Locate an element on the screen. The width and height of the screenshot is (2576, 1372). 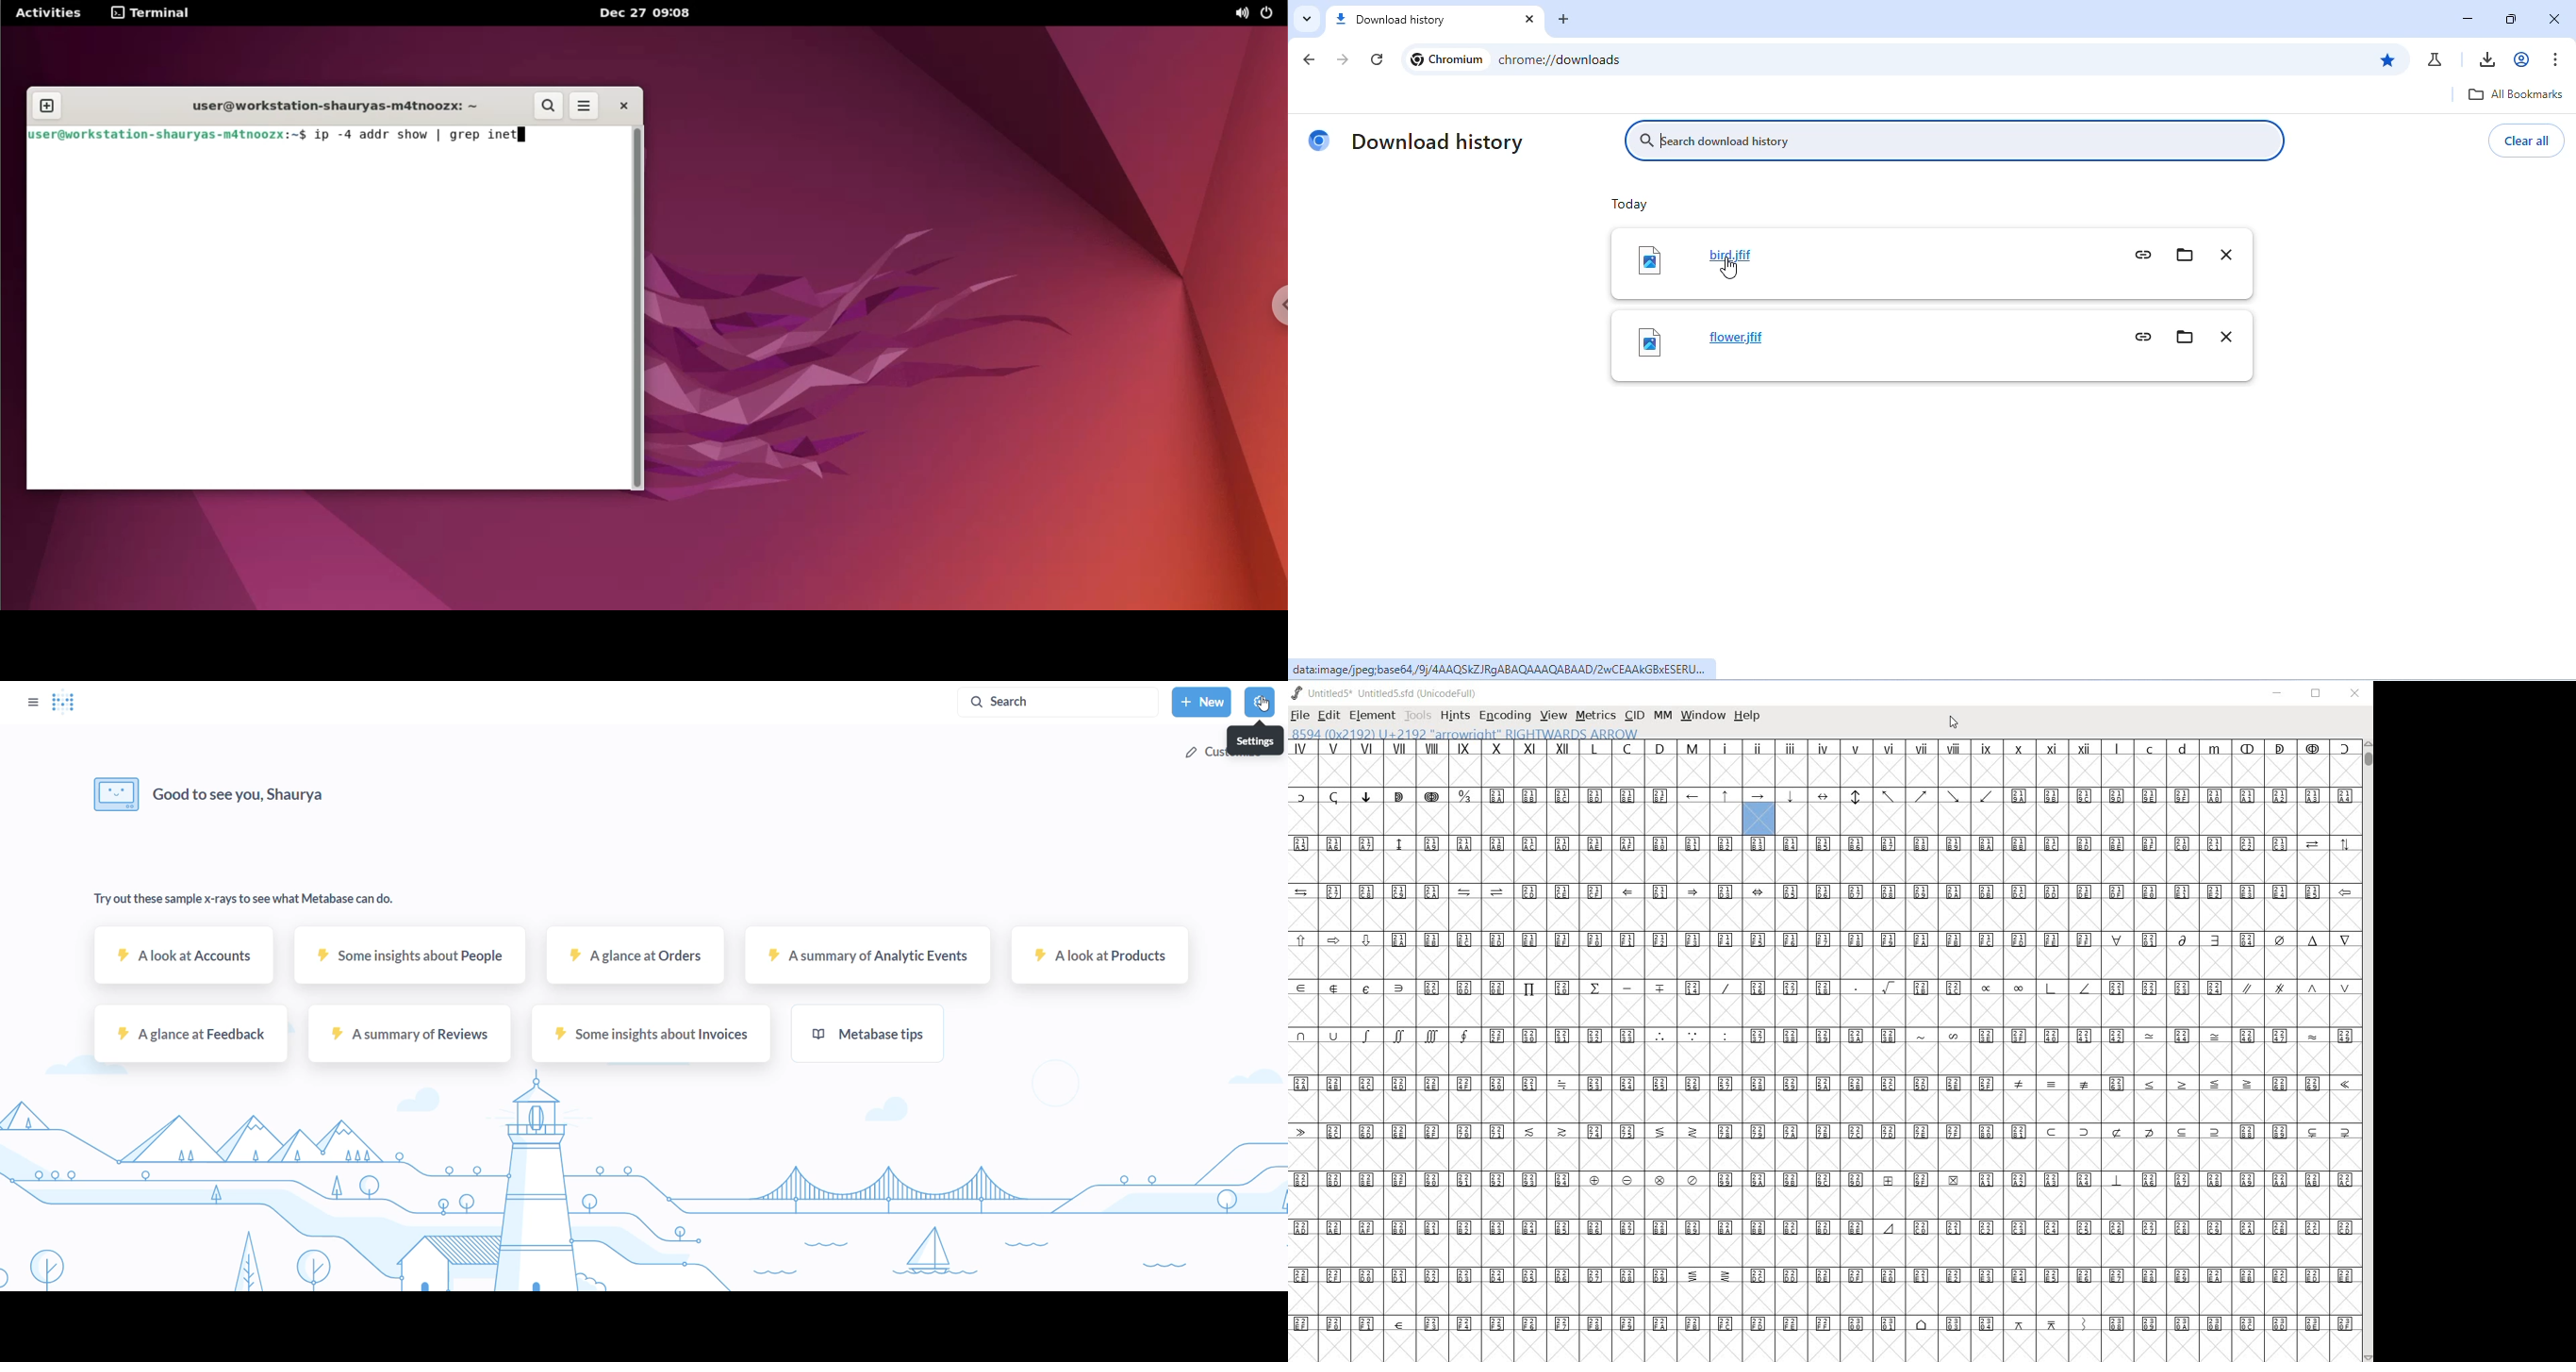
remove is located at coordinates (2227, 338).